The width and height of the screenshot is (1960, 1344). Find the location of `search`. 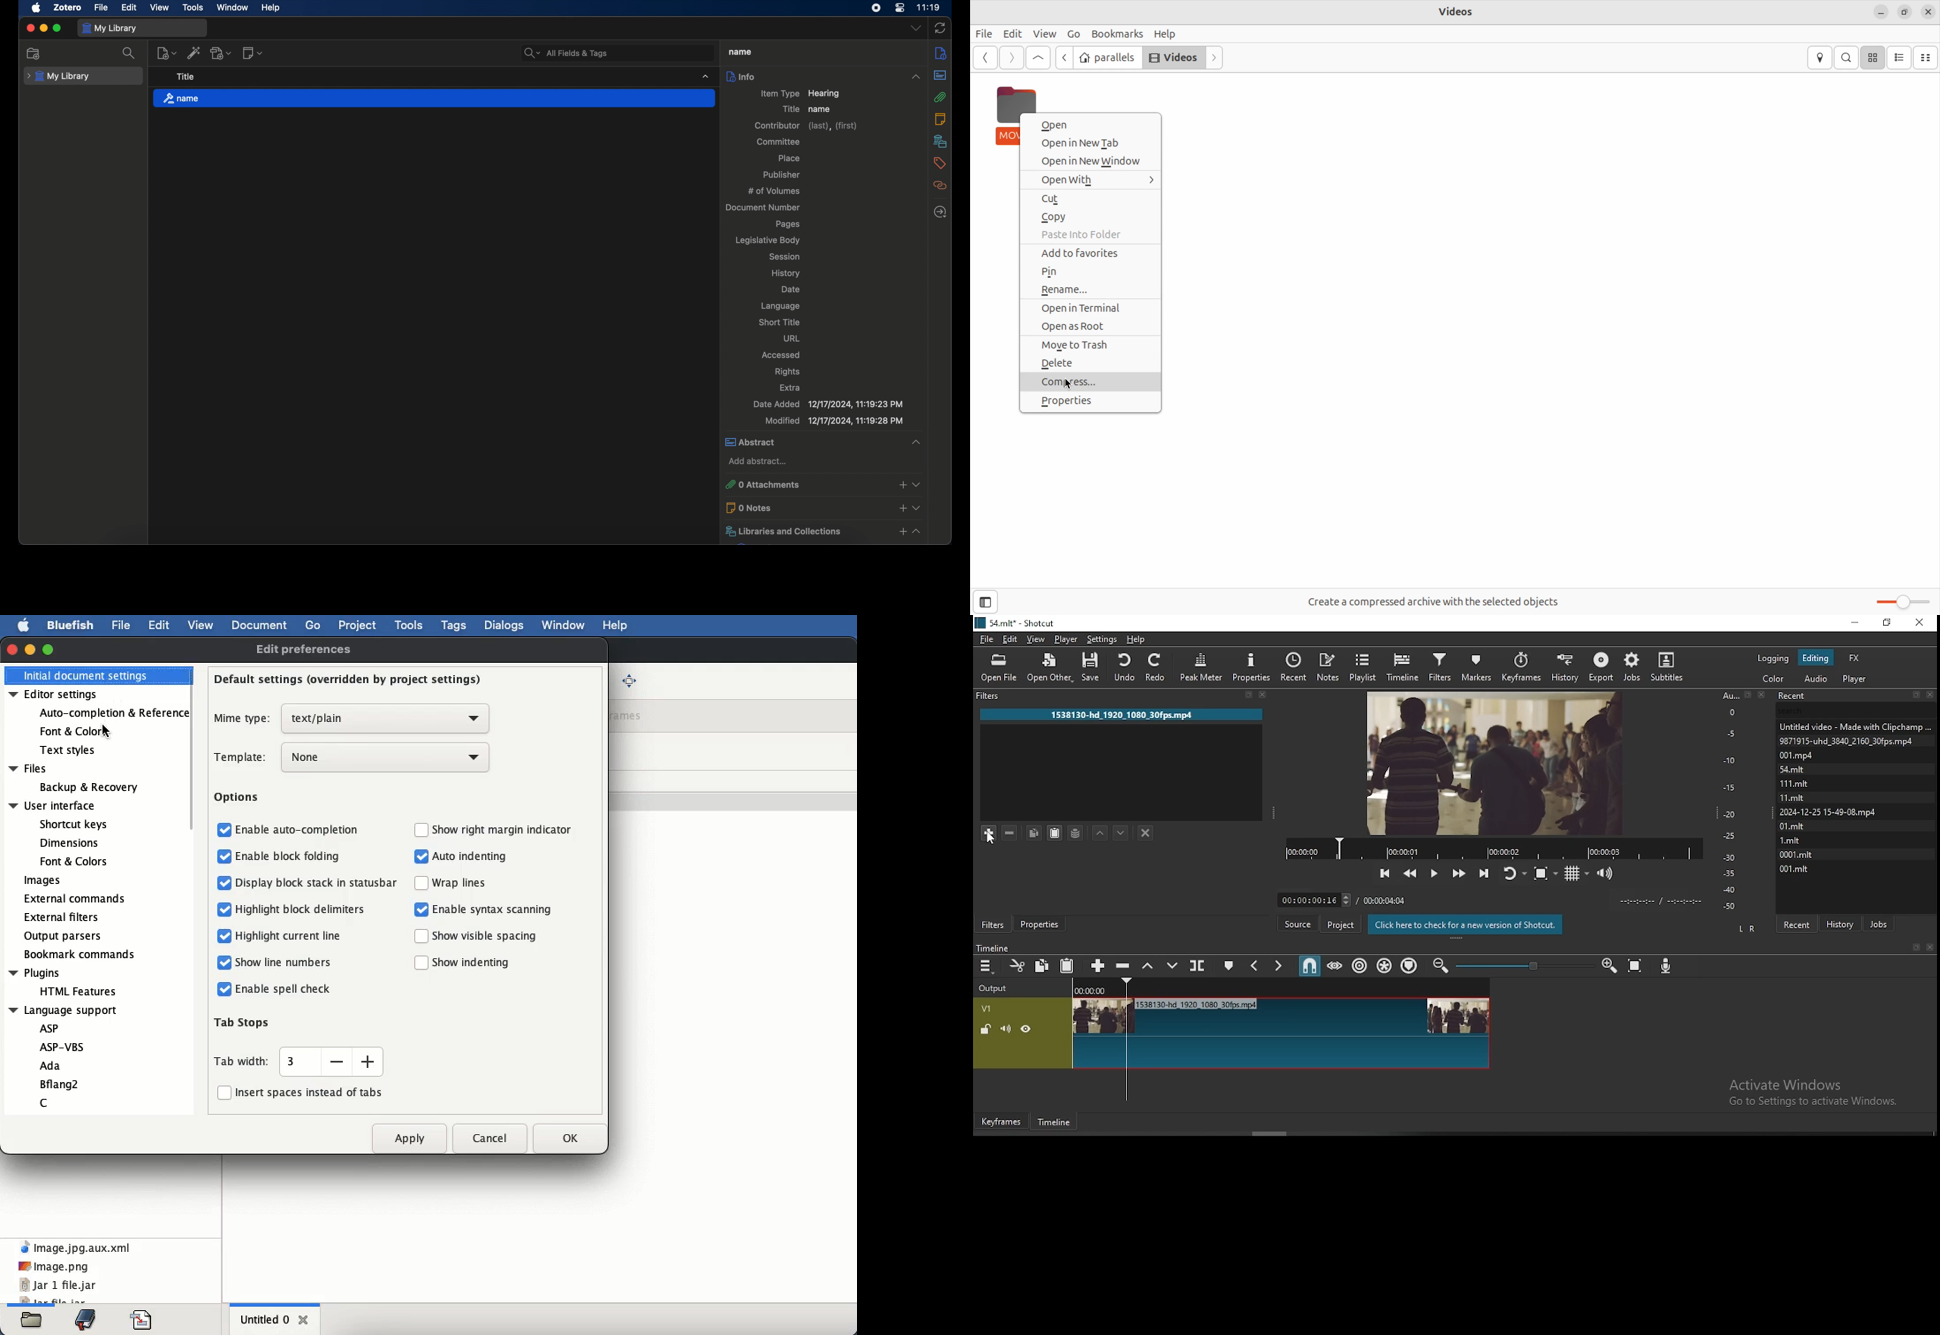

search is located at coordinates (131, 54).